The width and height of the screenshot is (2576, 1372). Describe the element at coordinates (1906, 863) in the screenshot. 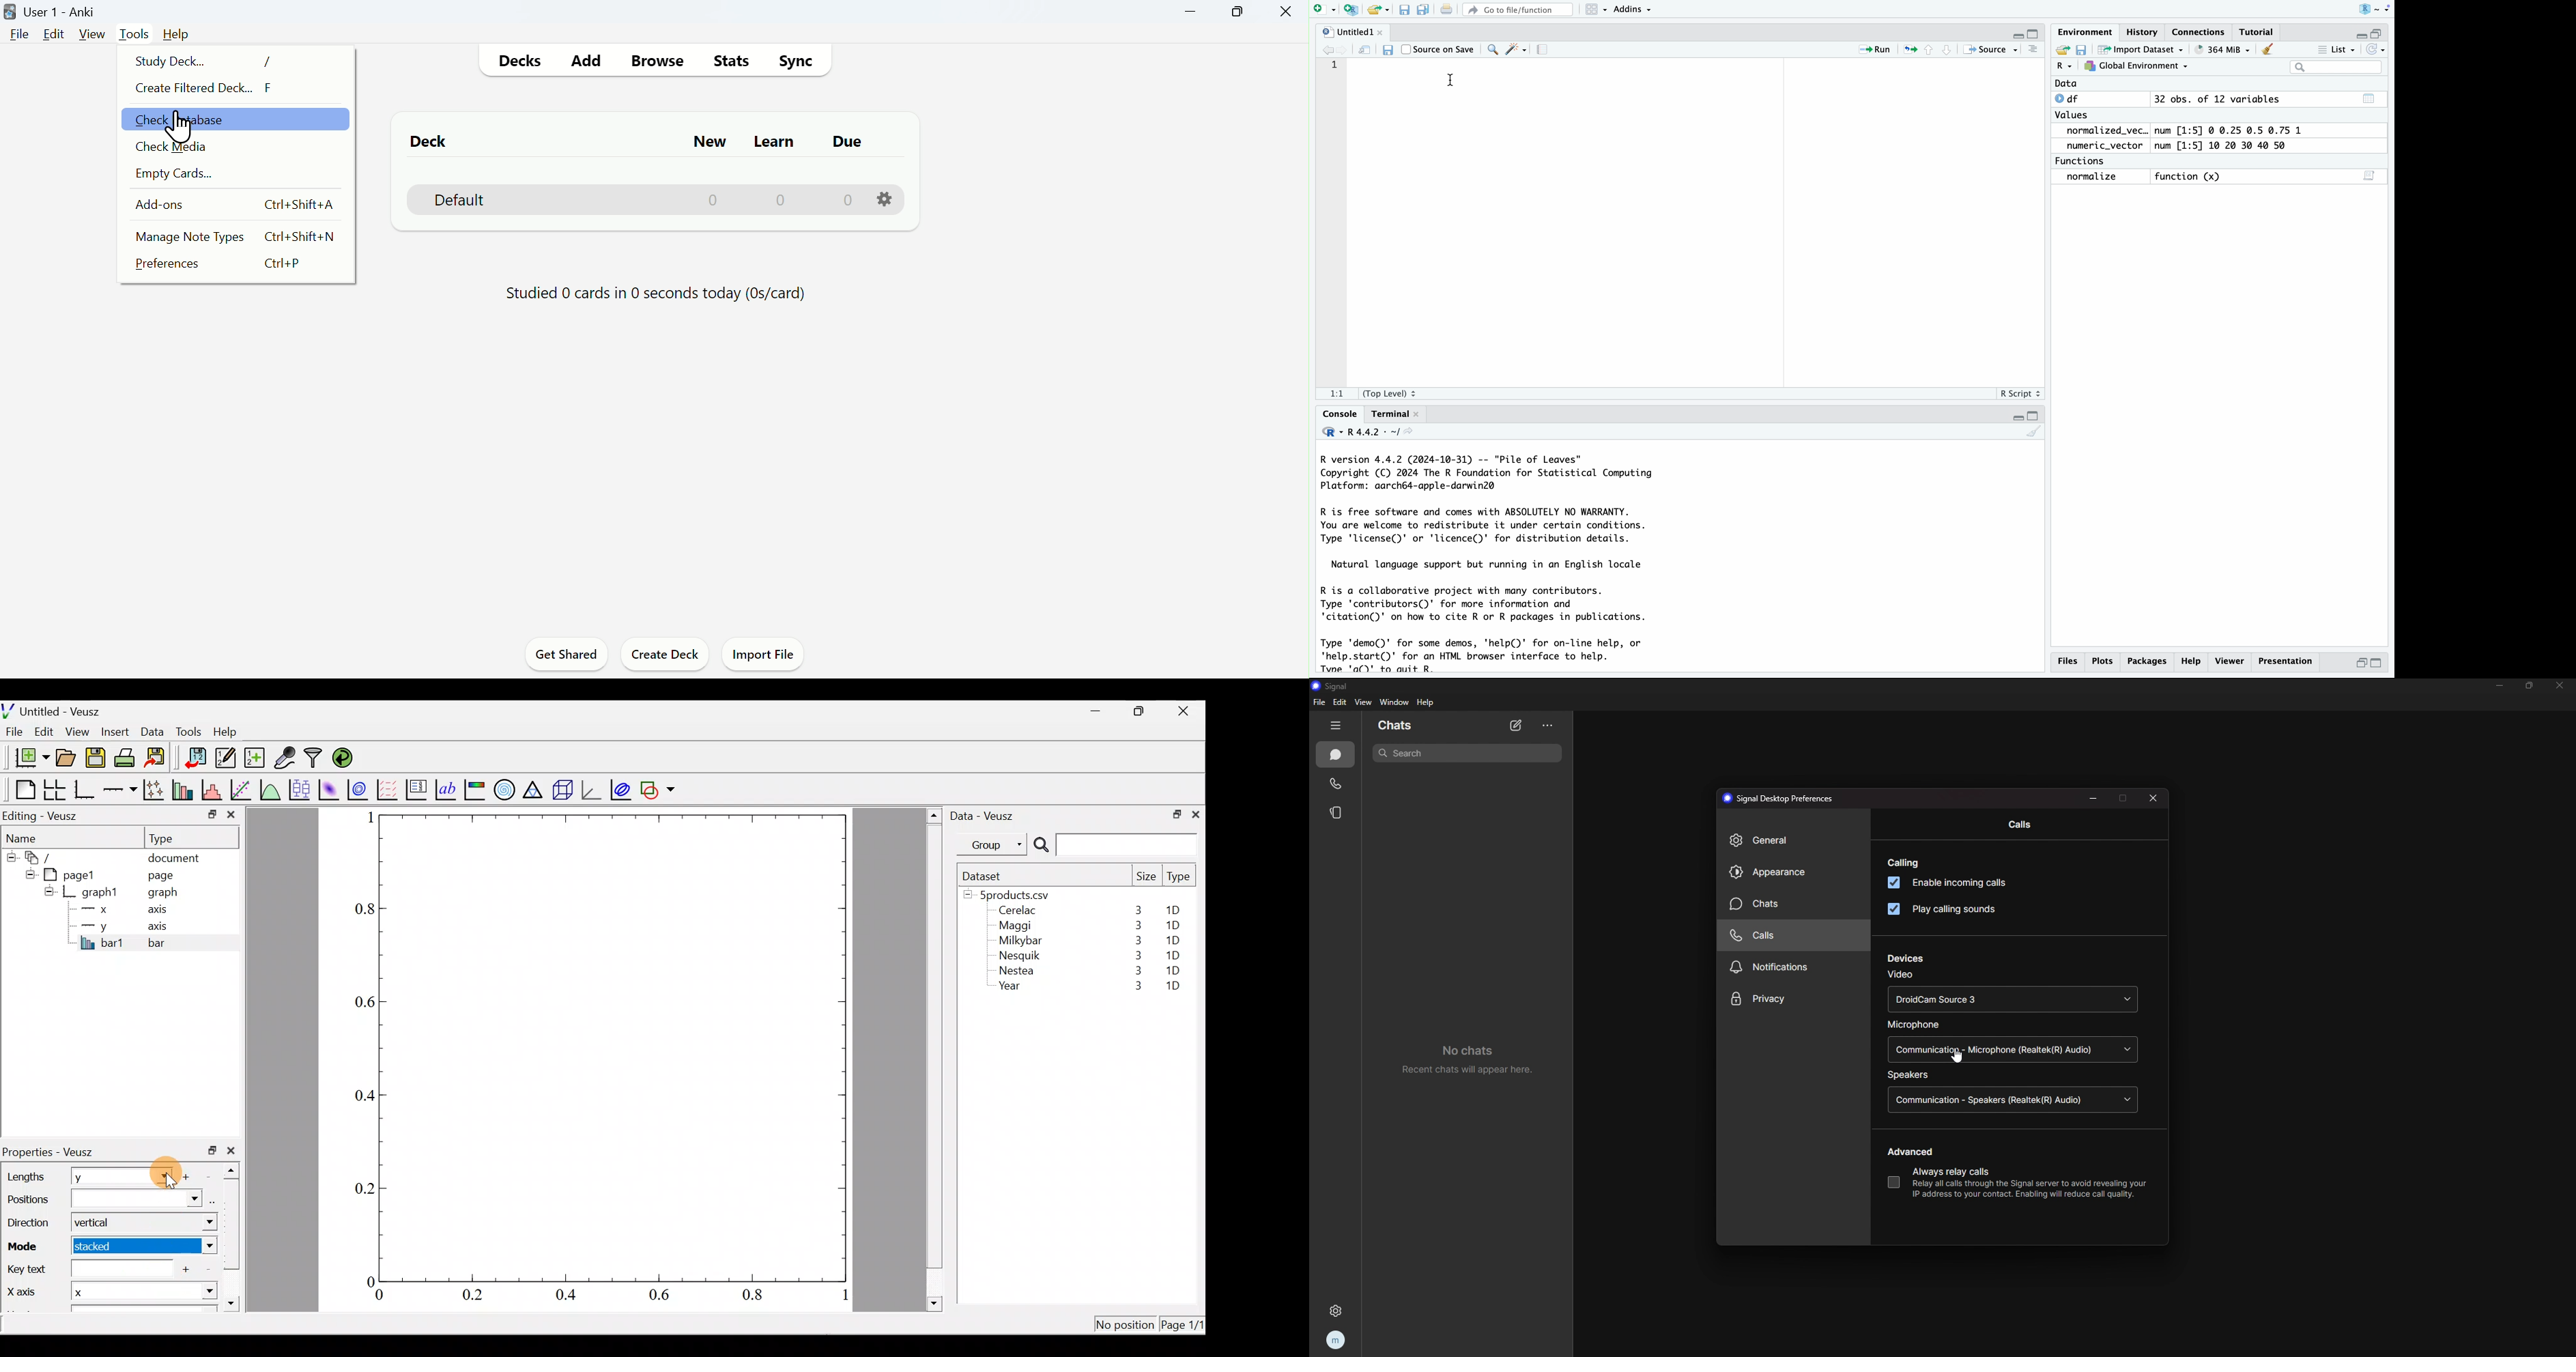

I see `calling` at that location.